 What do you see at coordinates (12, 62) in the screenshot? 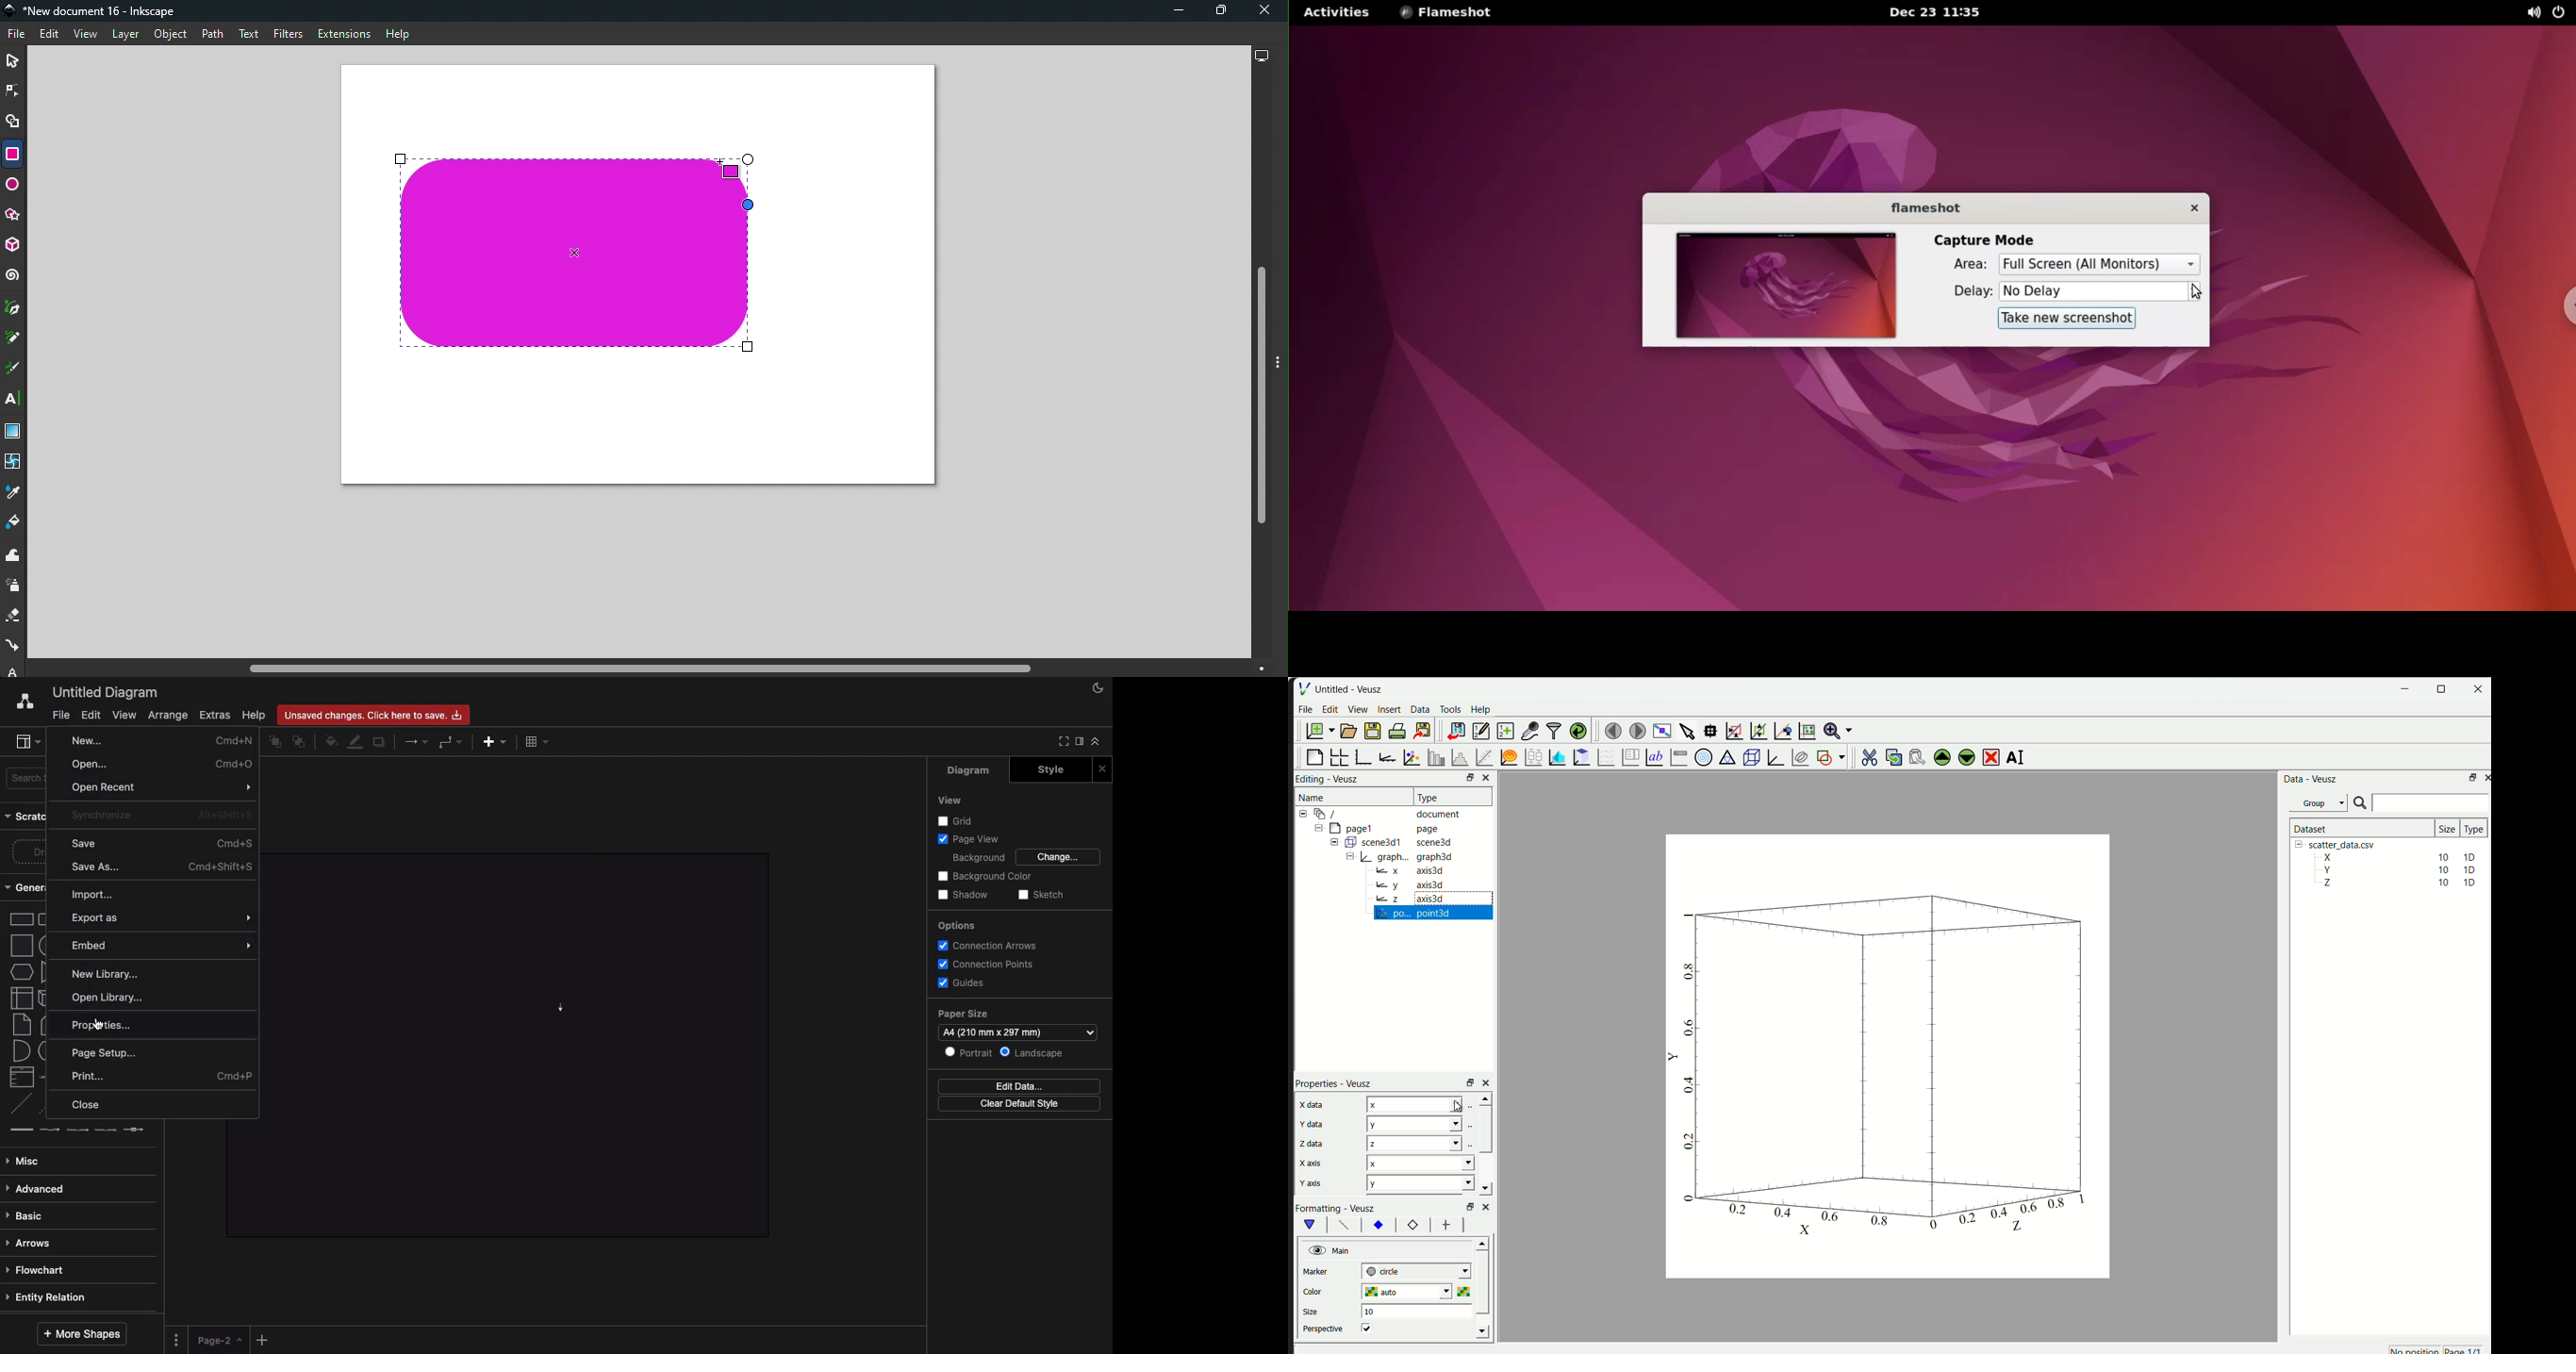
I see `Selector` at bounding box center [12, 62].